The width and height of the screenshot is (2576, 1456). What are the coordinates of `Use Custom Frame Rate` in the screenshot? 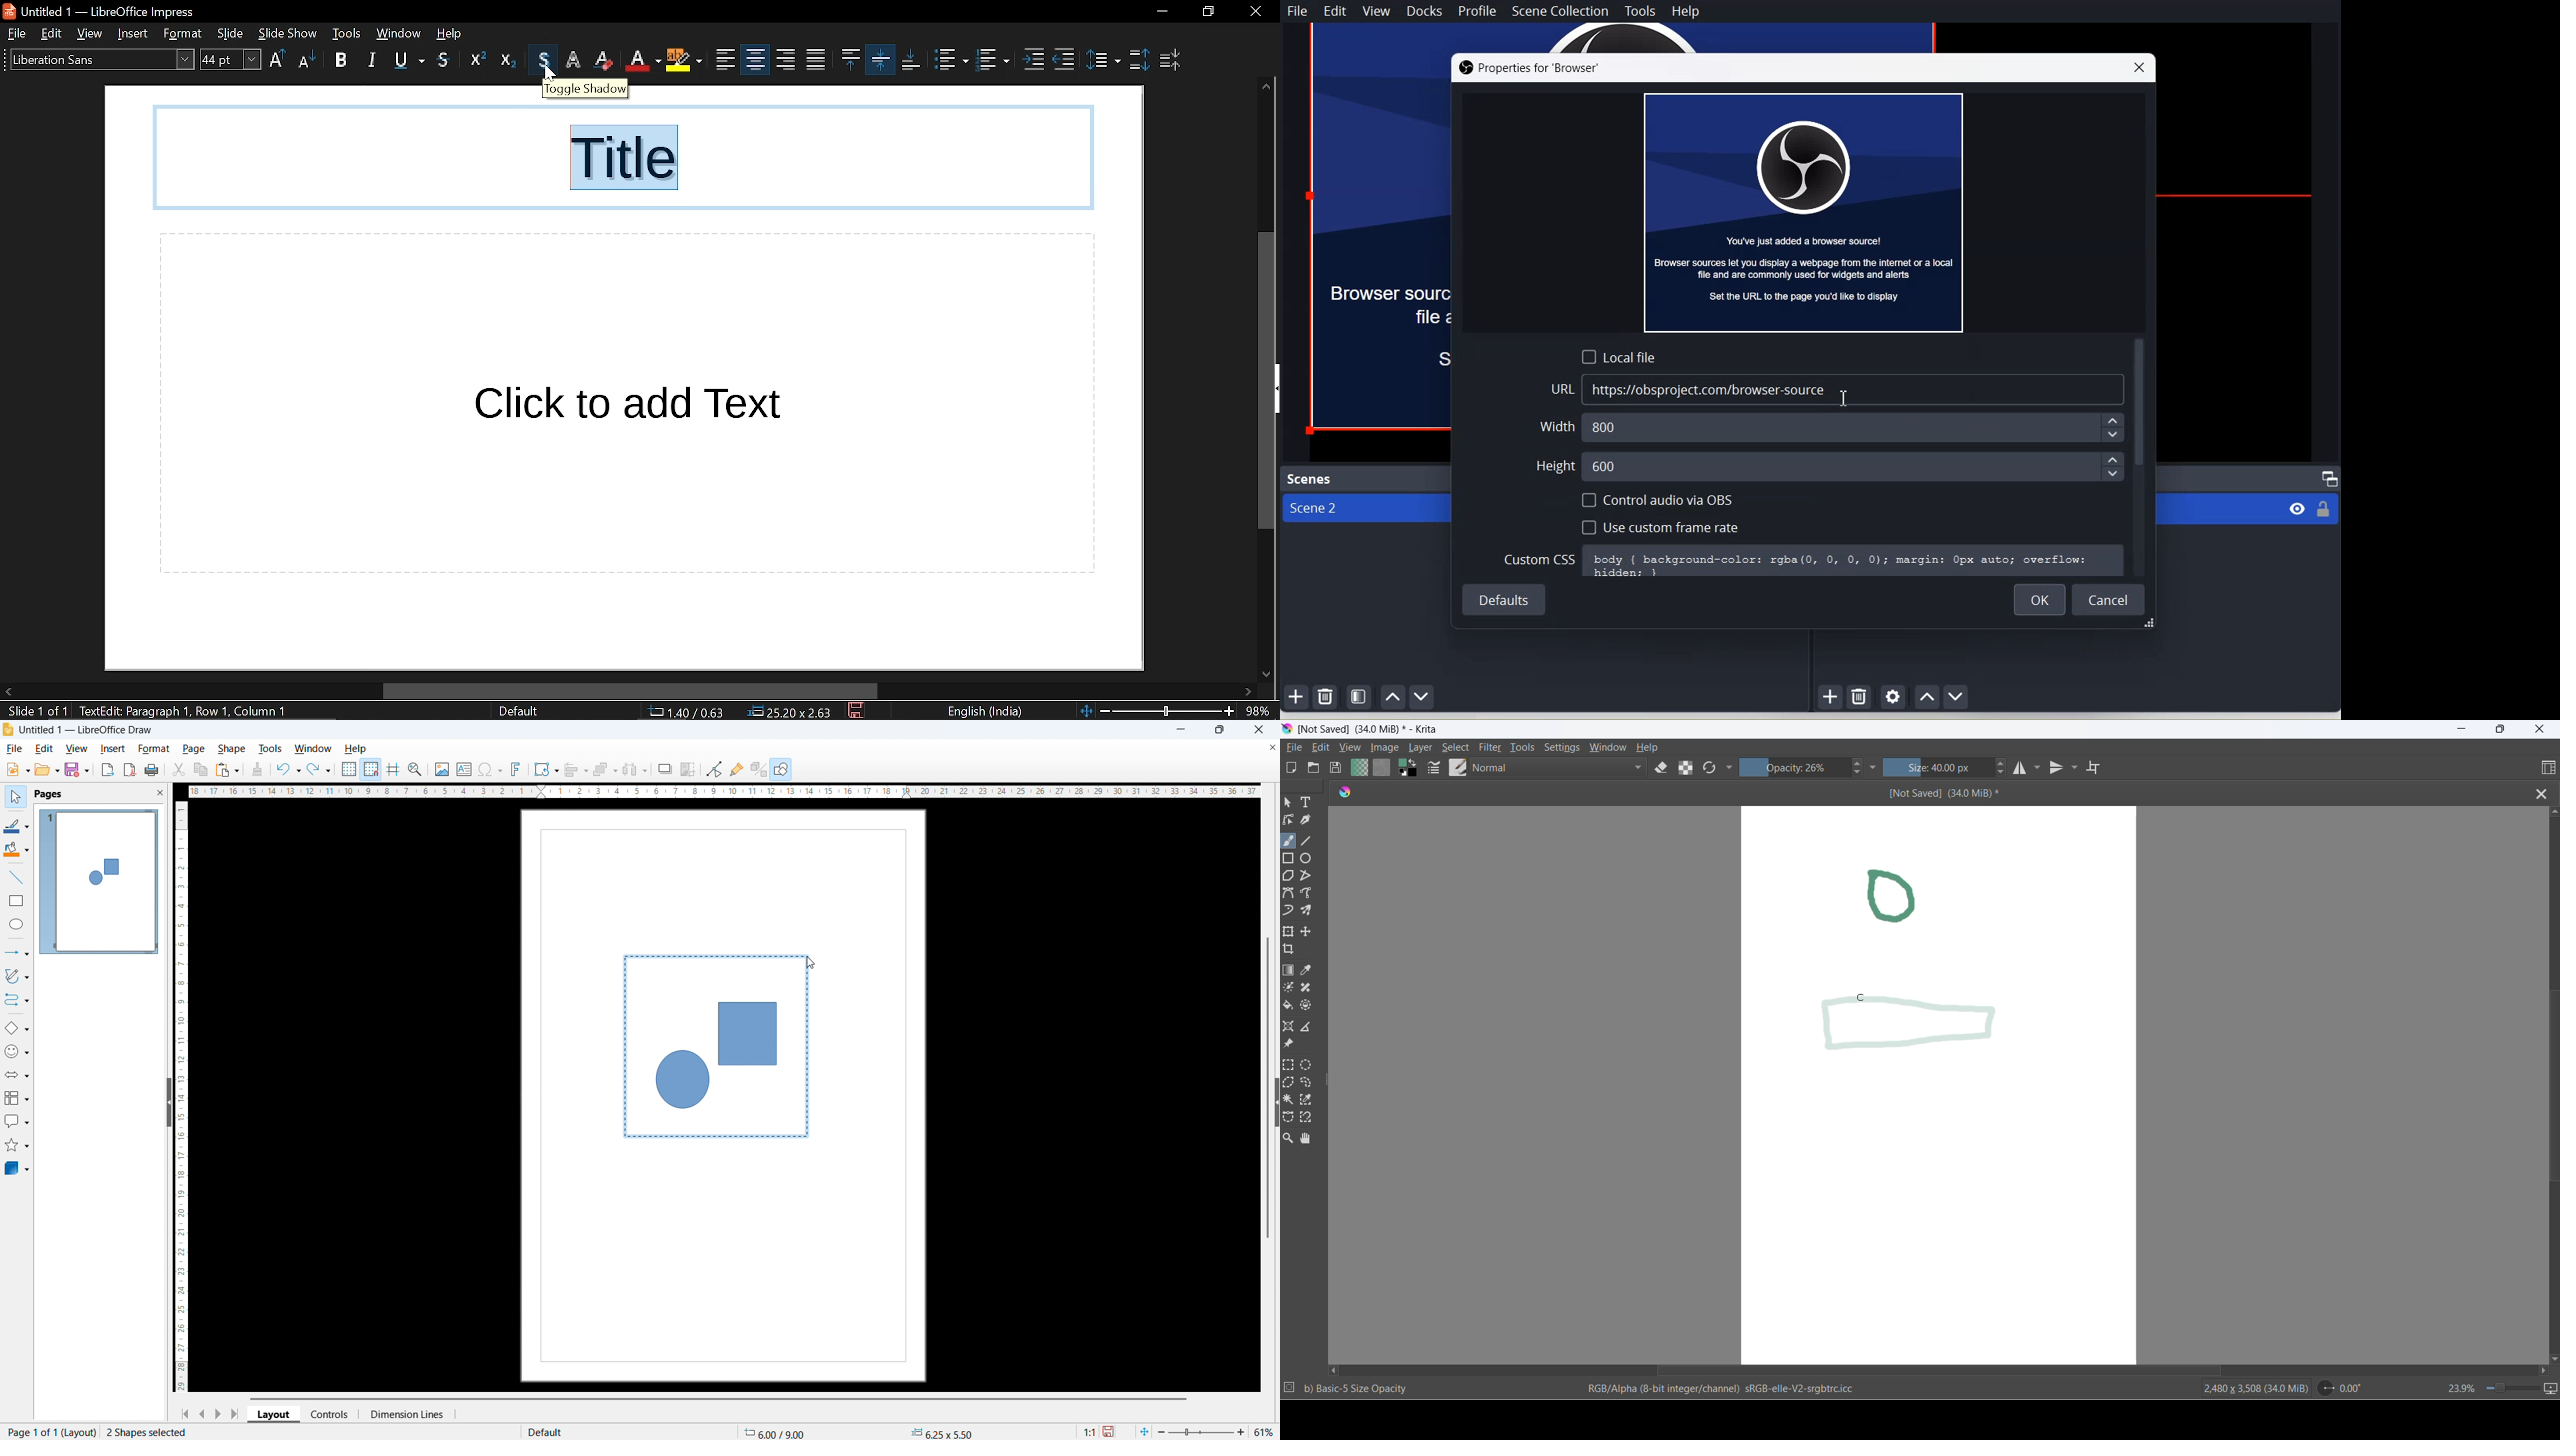 It's located at (1660, 527).